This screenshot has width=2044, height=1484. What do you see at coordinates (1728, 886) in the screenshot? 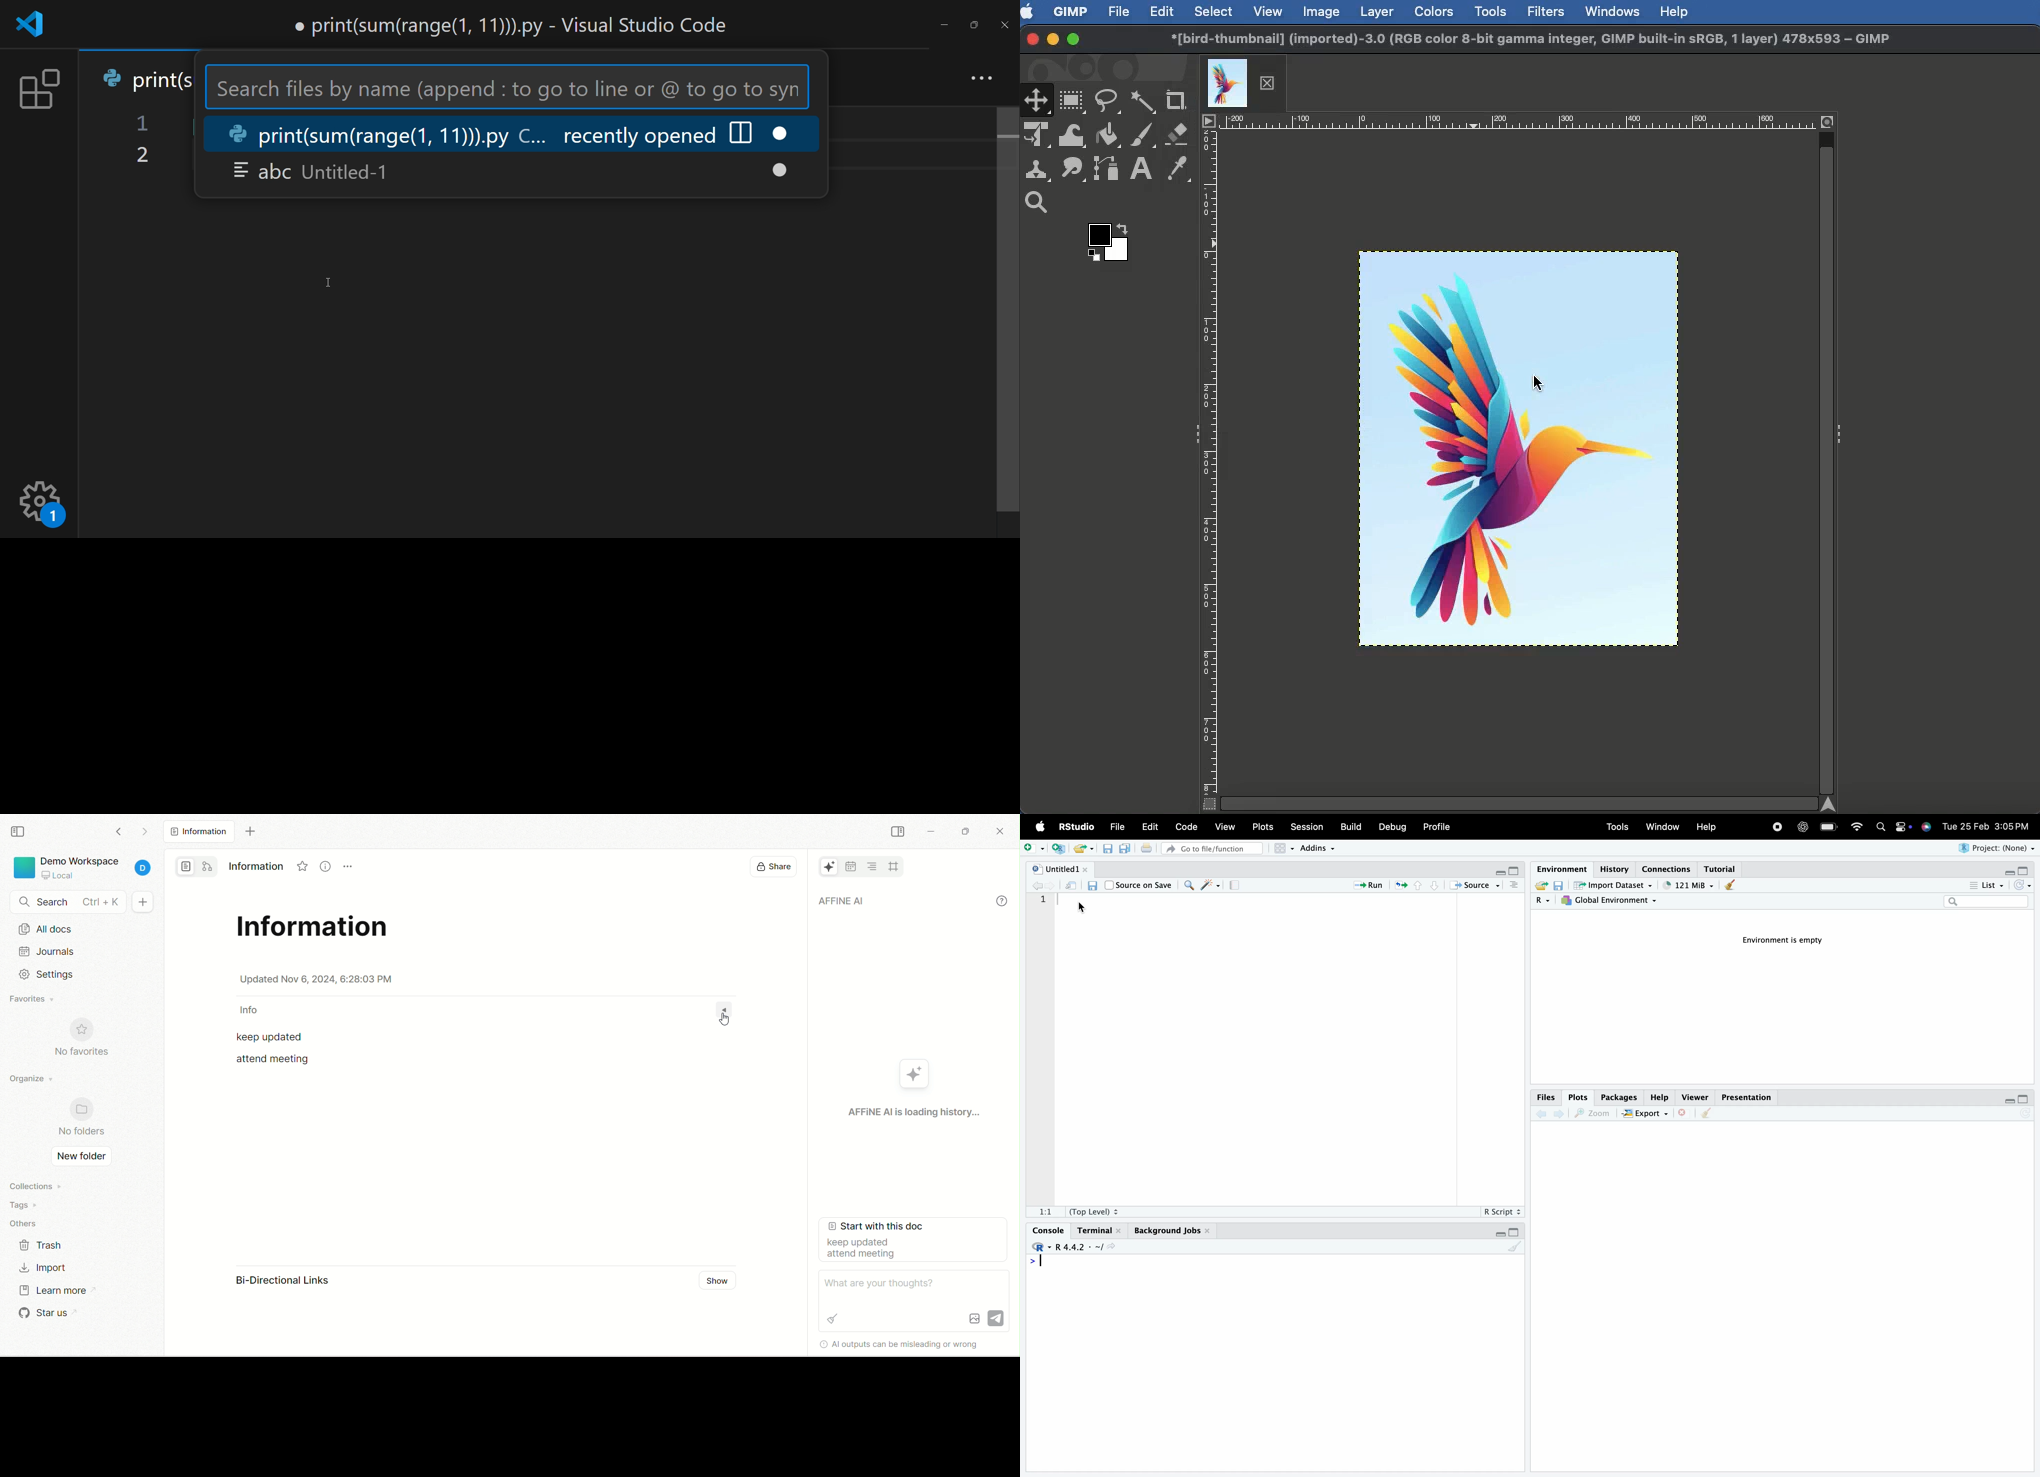
I see `Clear console (Ctrl + L)` at bounding box center [1728, 886].